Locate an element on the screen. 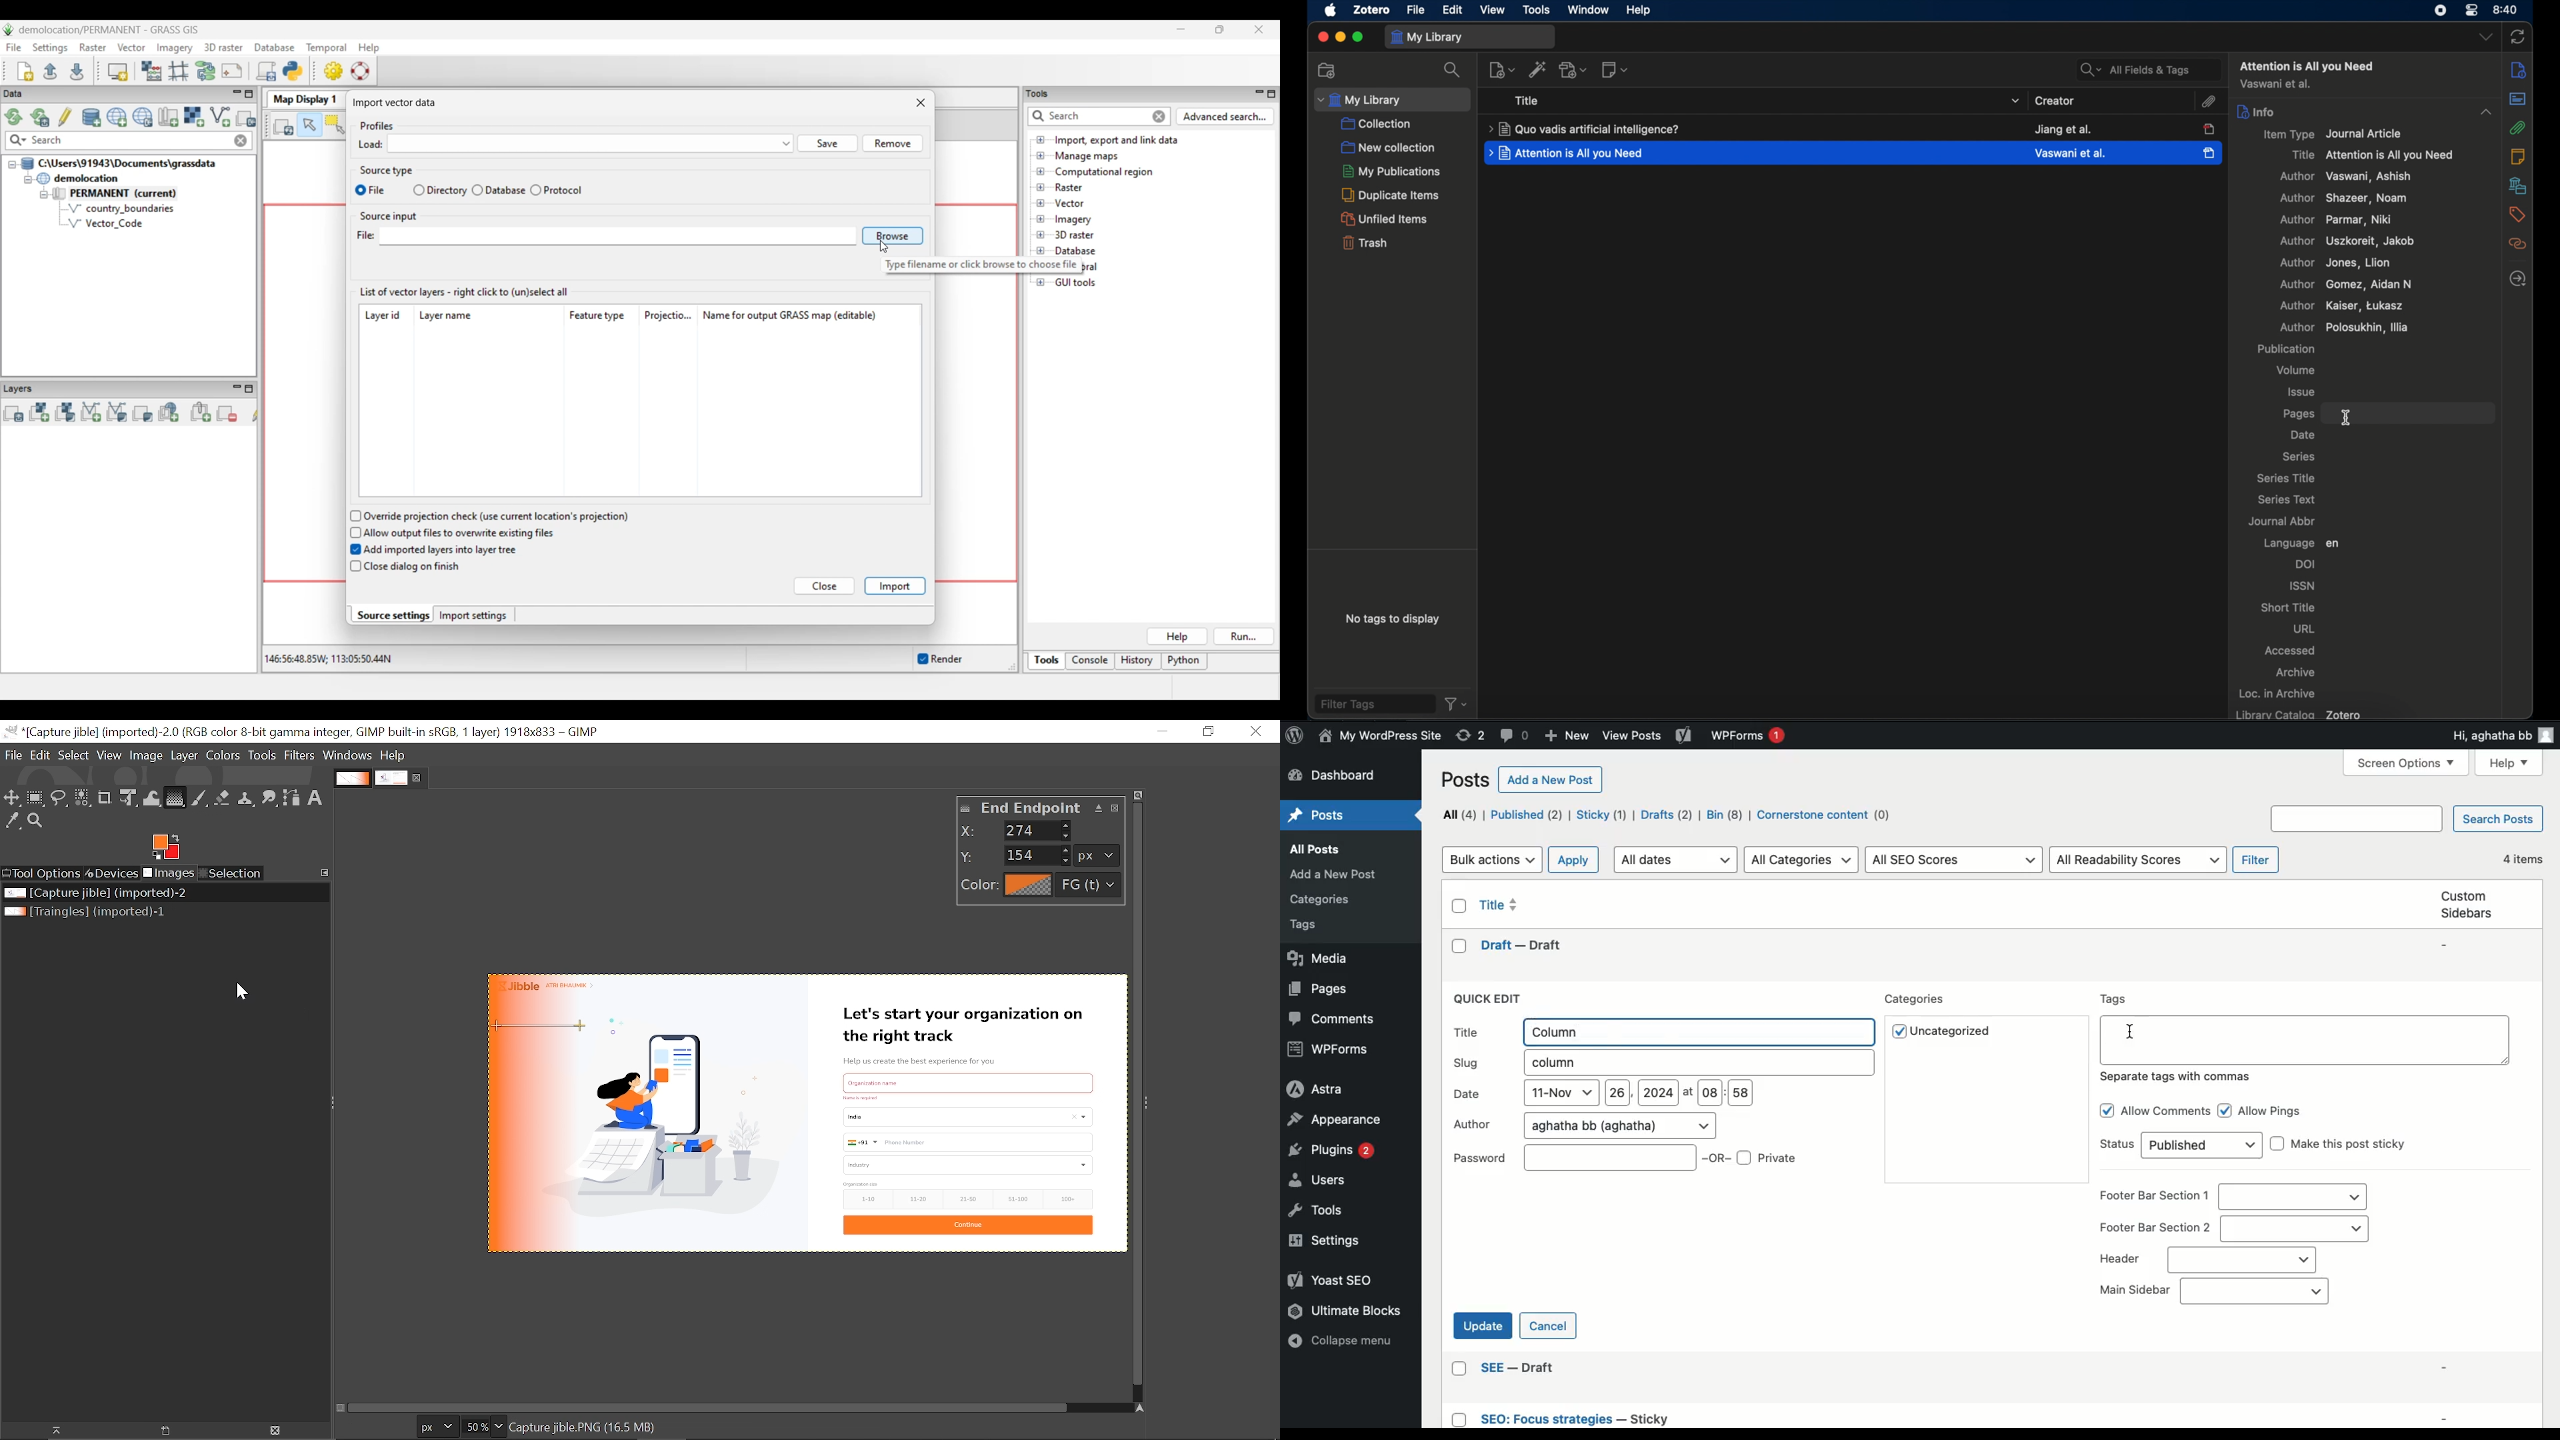 The width and height of the screenshot is (2576, 1456). checkbox is located at coordinates (1460, 946).